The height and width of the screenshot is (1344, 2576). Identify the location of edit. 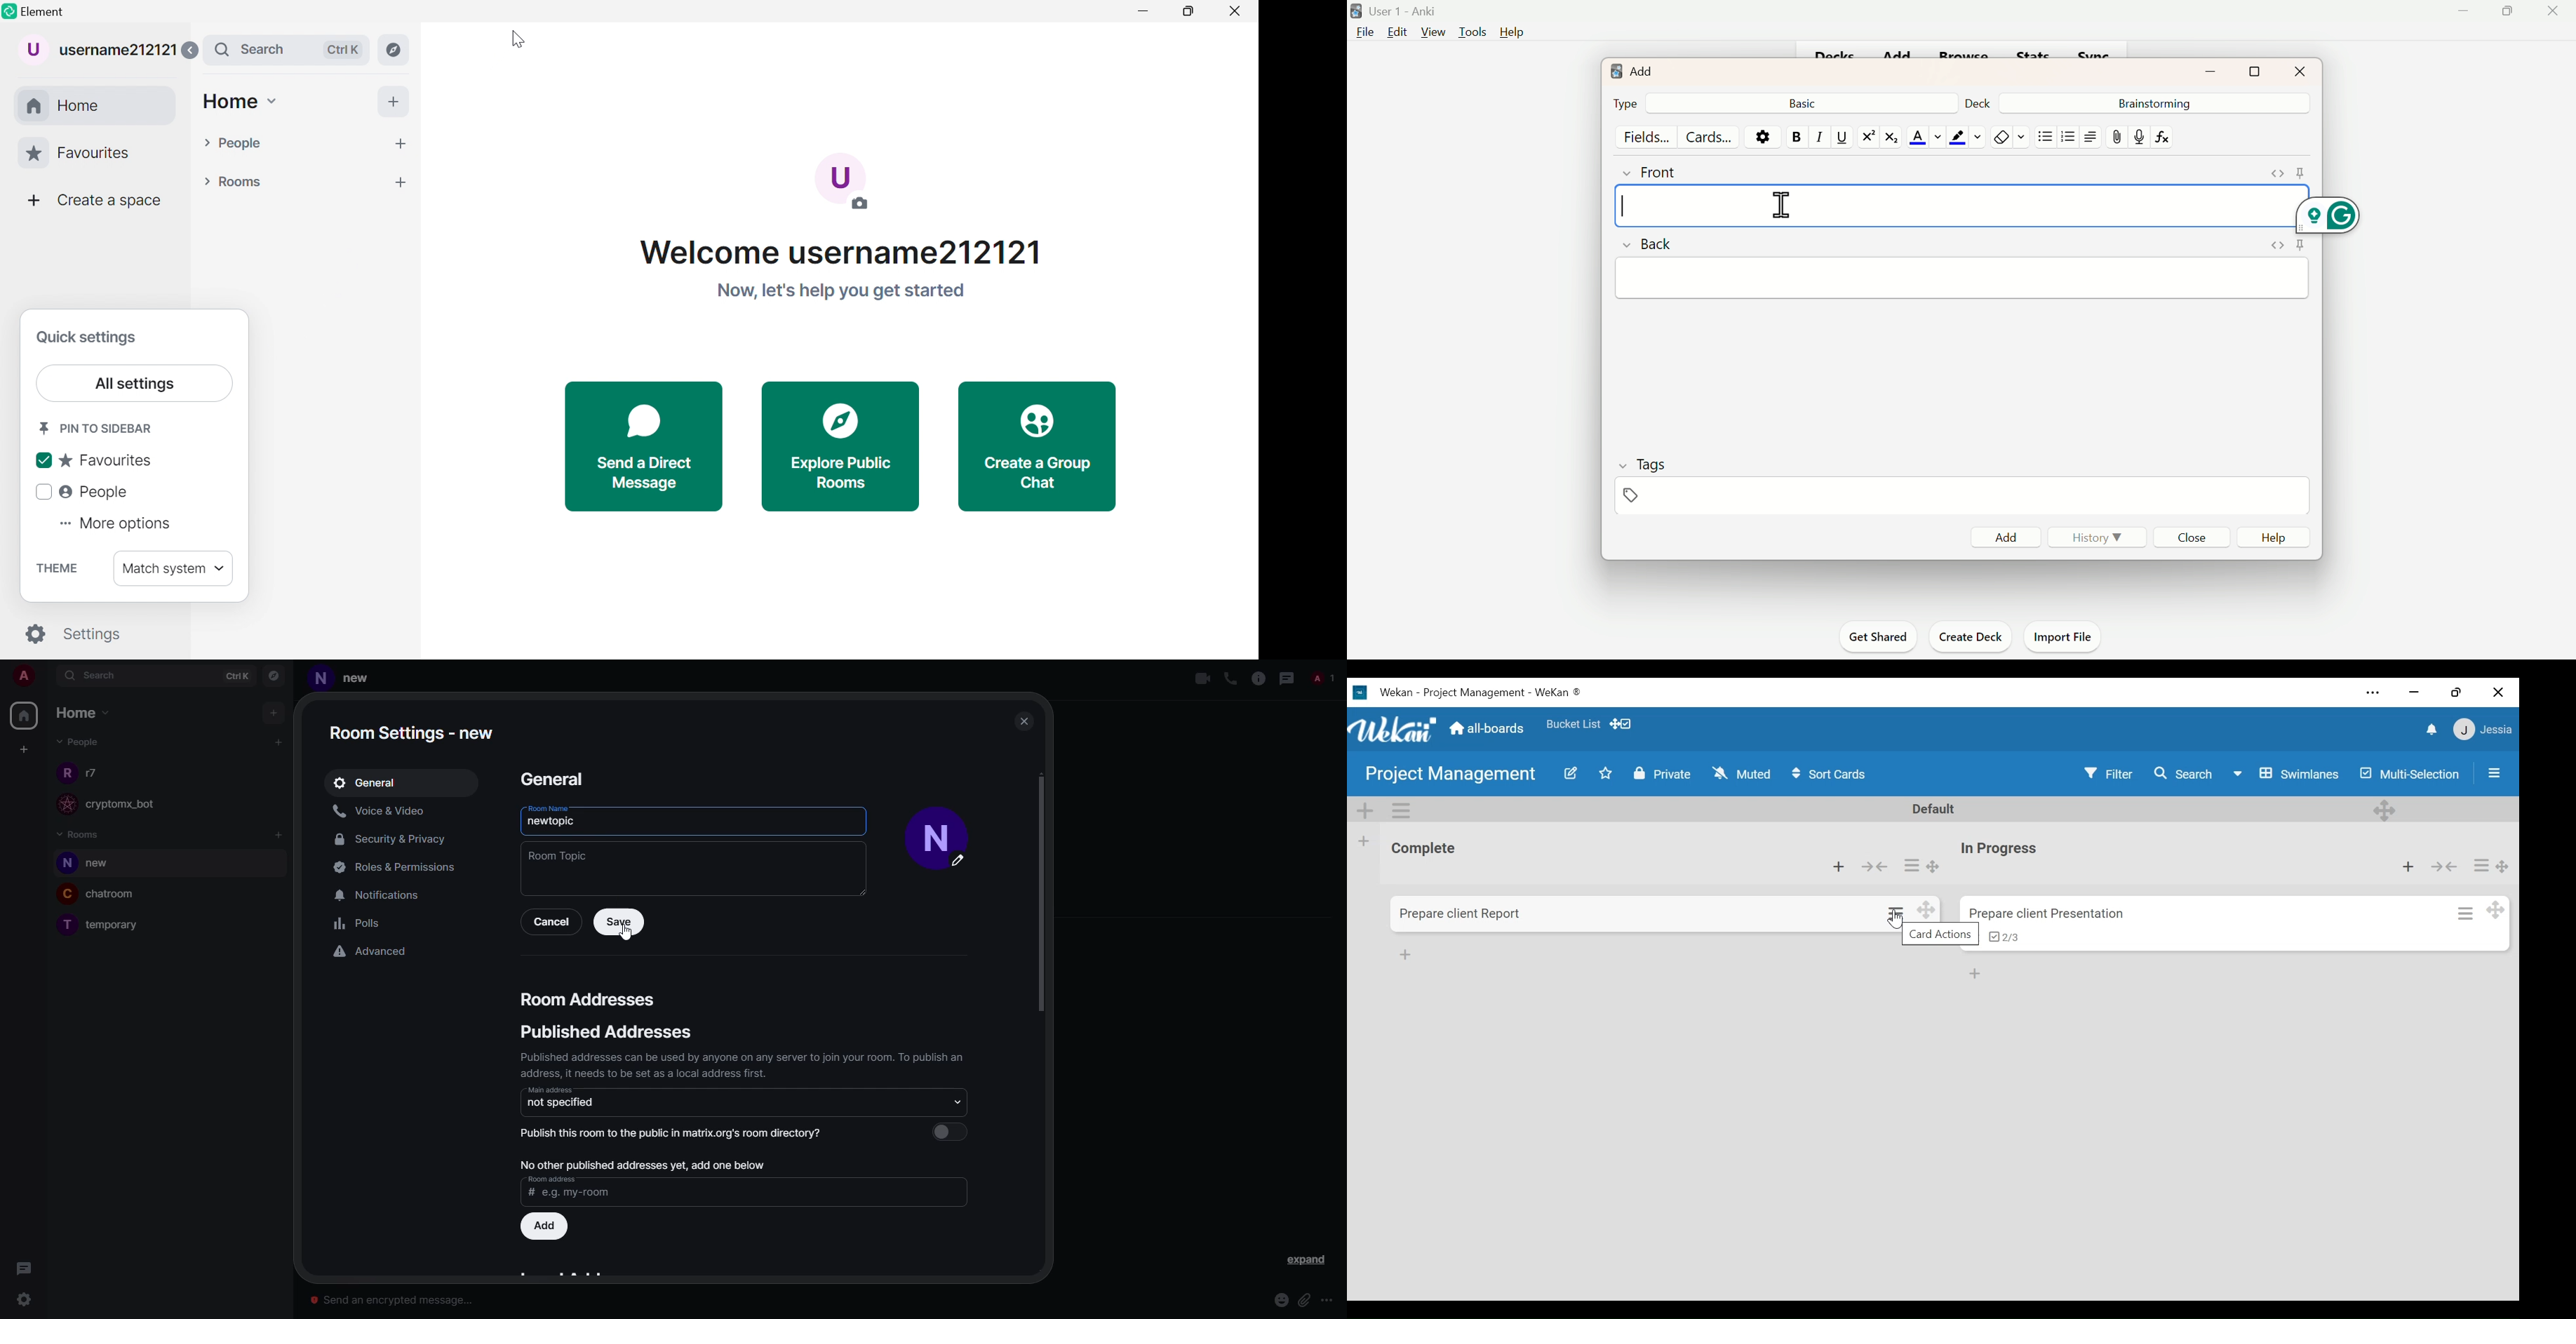
(965, 864).